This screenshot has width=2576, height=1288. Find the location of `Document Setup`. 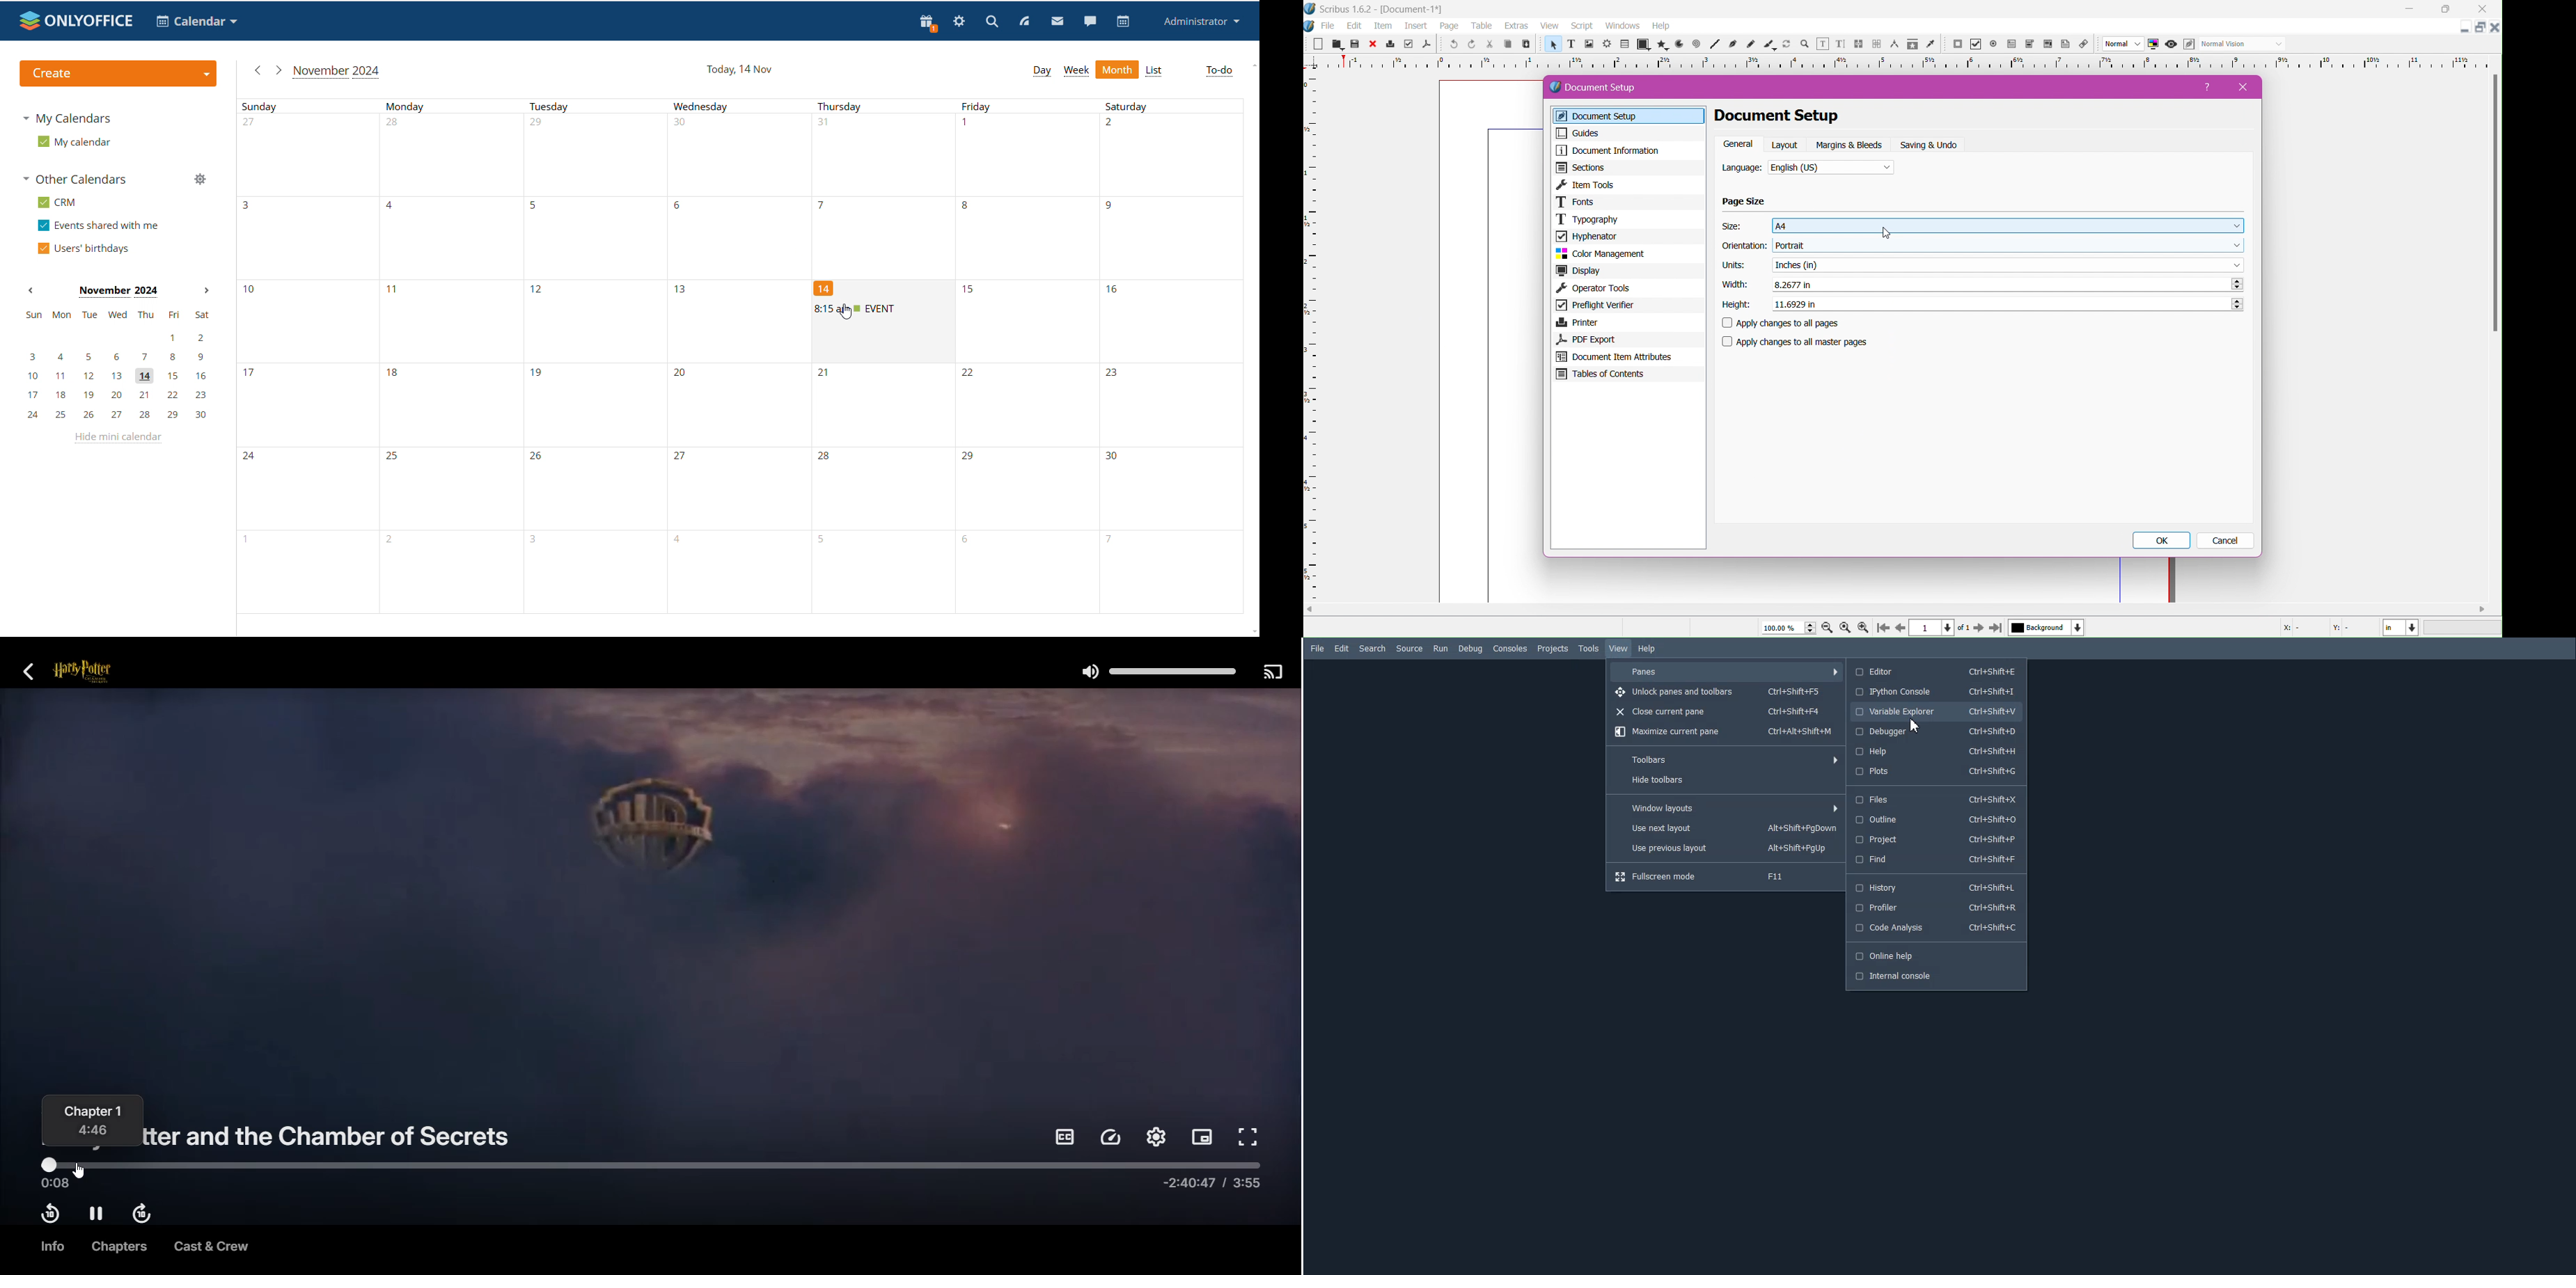

Document Setup is located at coordinates (1632, 116).